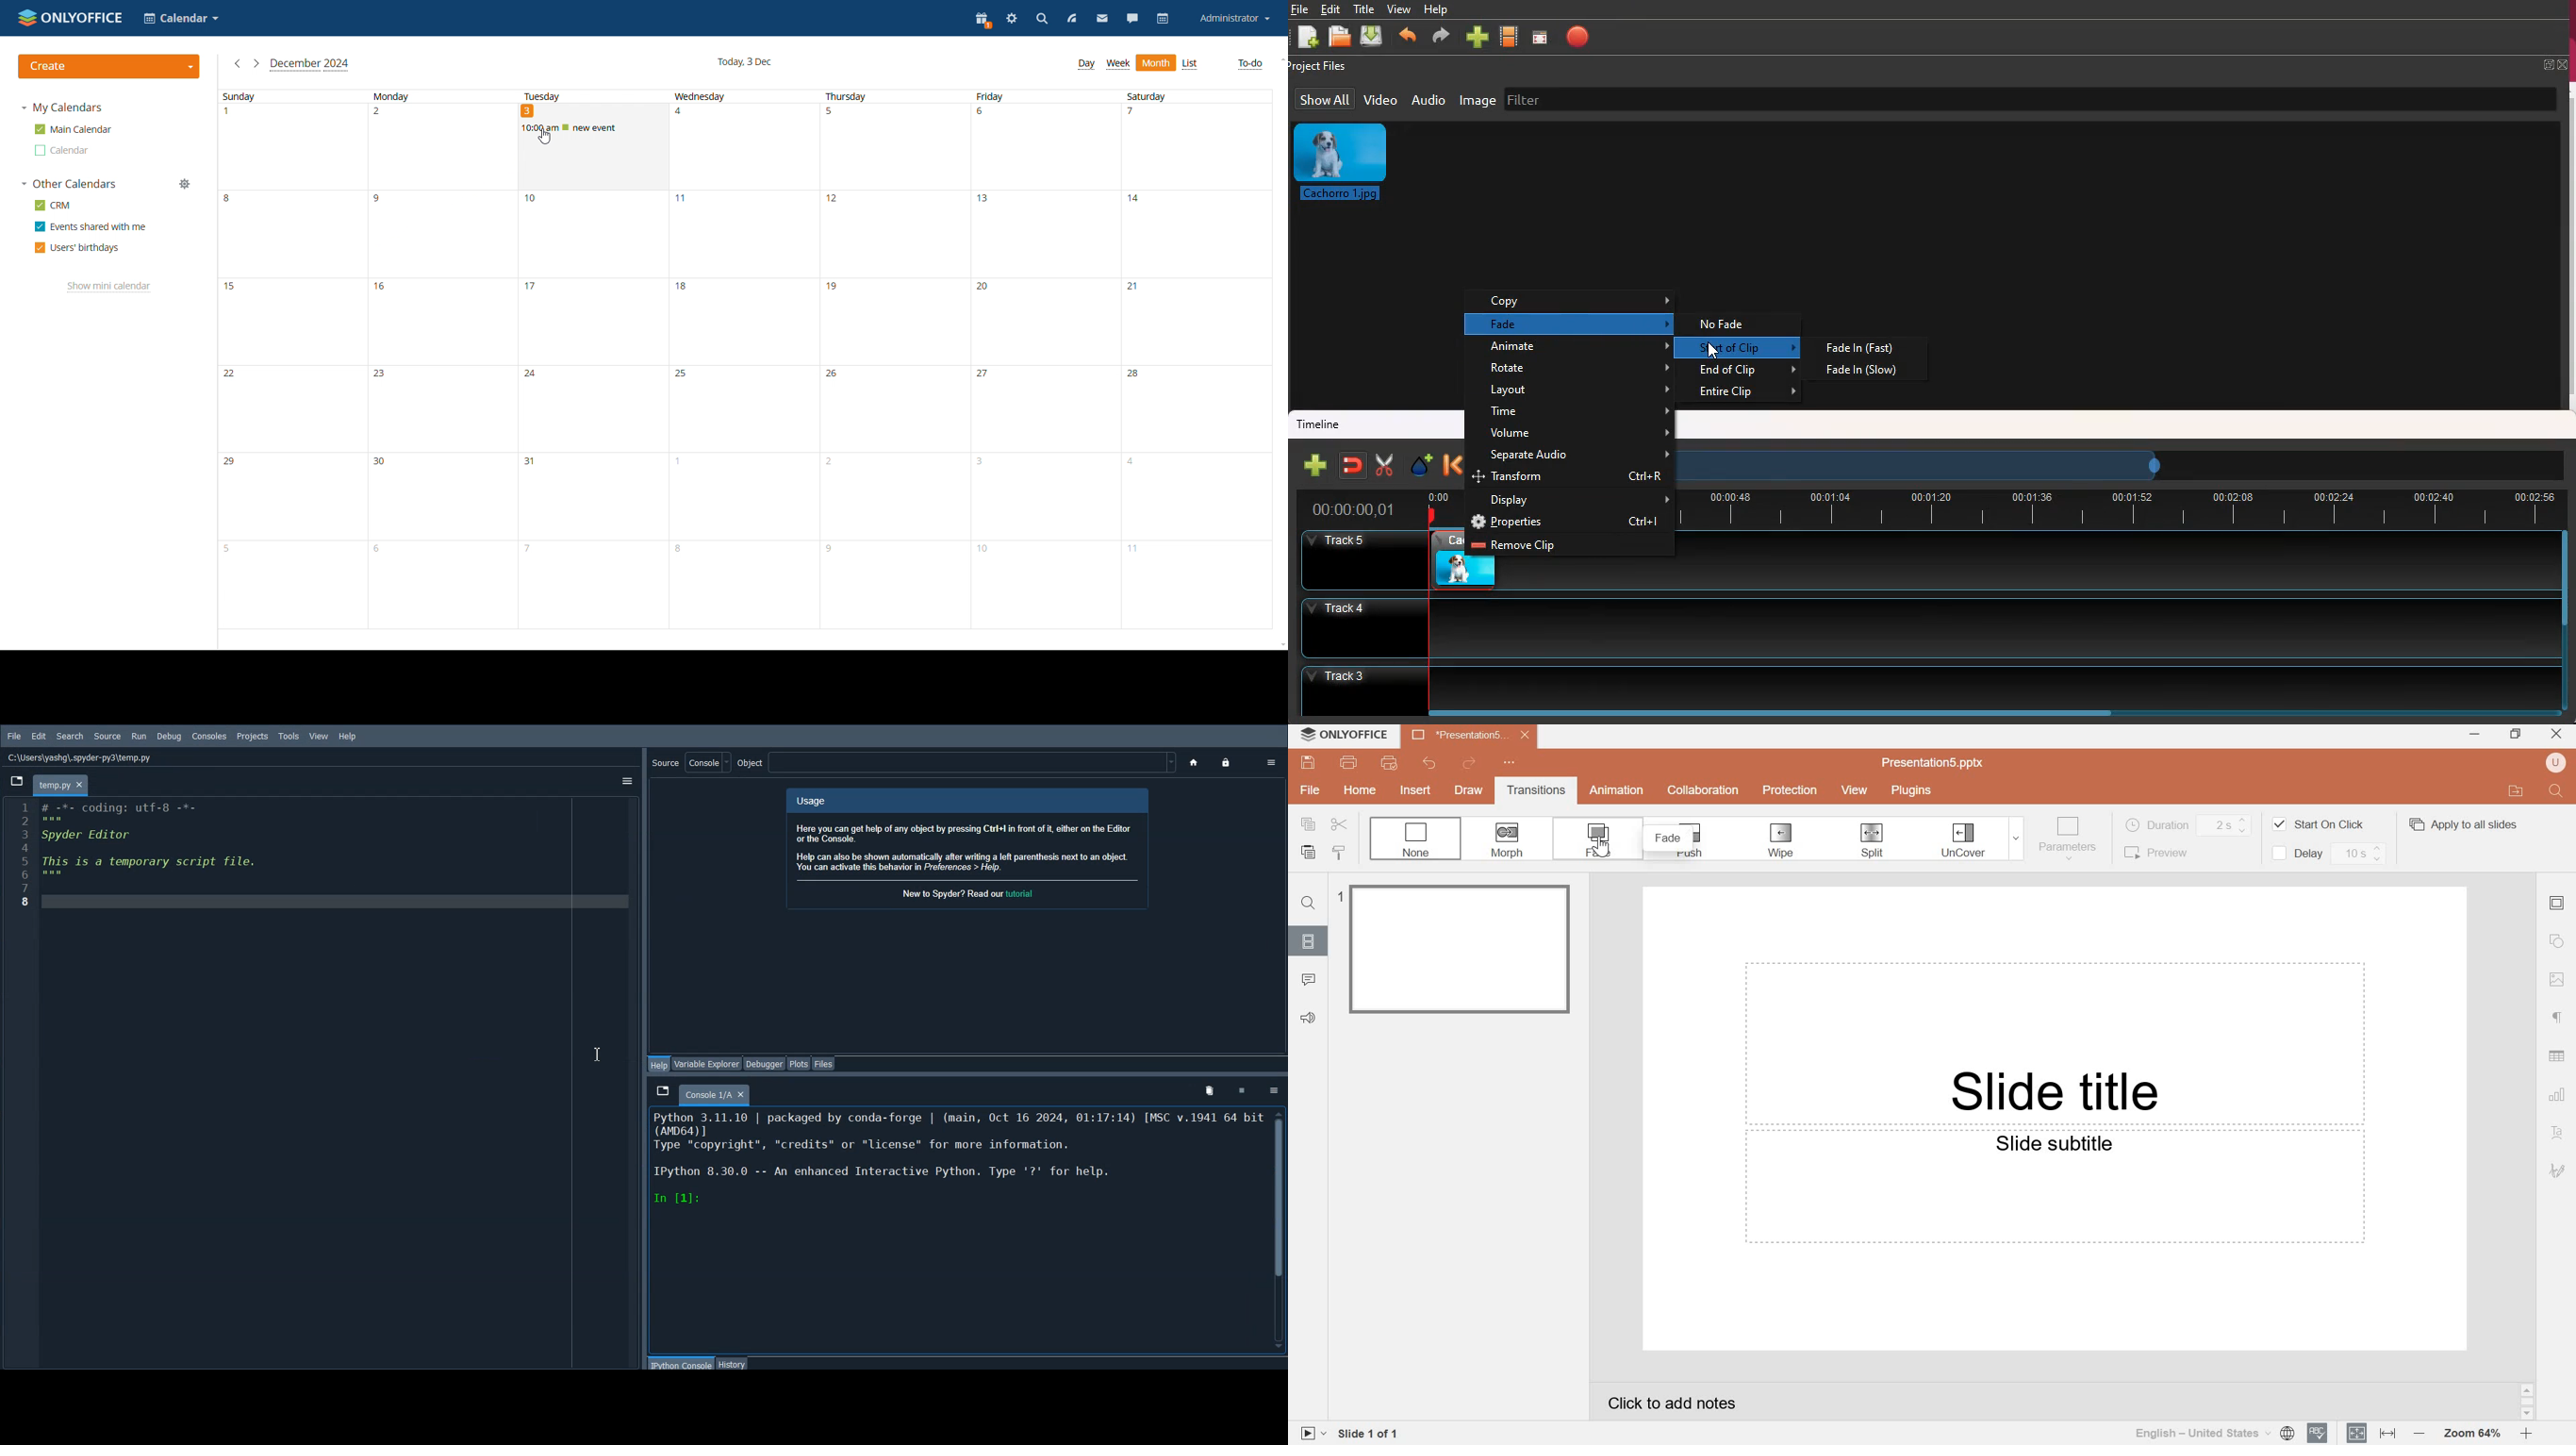 This screenshot has height=1456, width=2576. Describe the element at coordinates (1468, 791) in the screenshot. I see `Draw` at that location.